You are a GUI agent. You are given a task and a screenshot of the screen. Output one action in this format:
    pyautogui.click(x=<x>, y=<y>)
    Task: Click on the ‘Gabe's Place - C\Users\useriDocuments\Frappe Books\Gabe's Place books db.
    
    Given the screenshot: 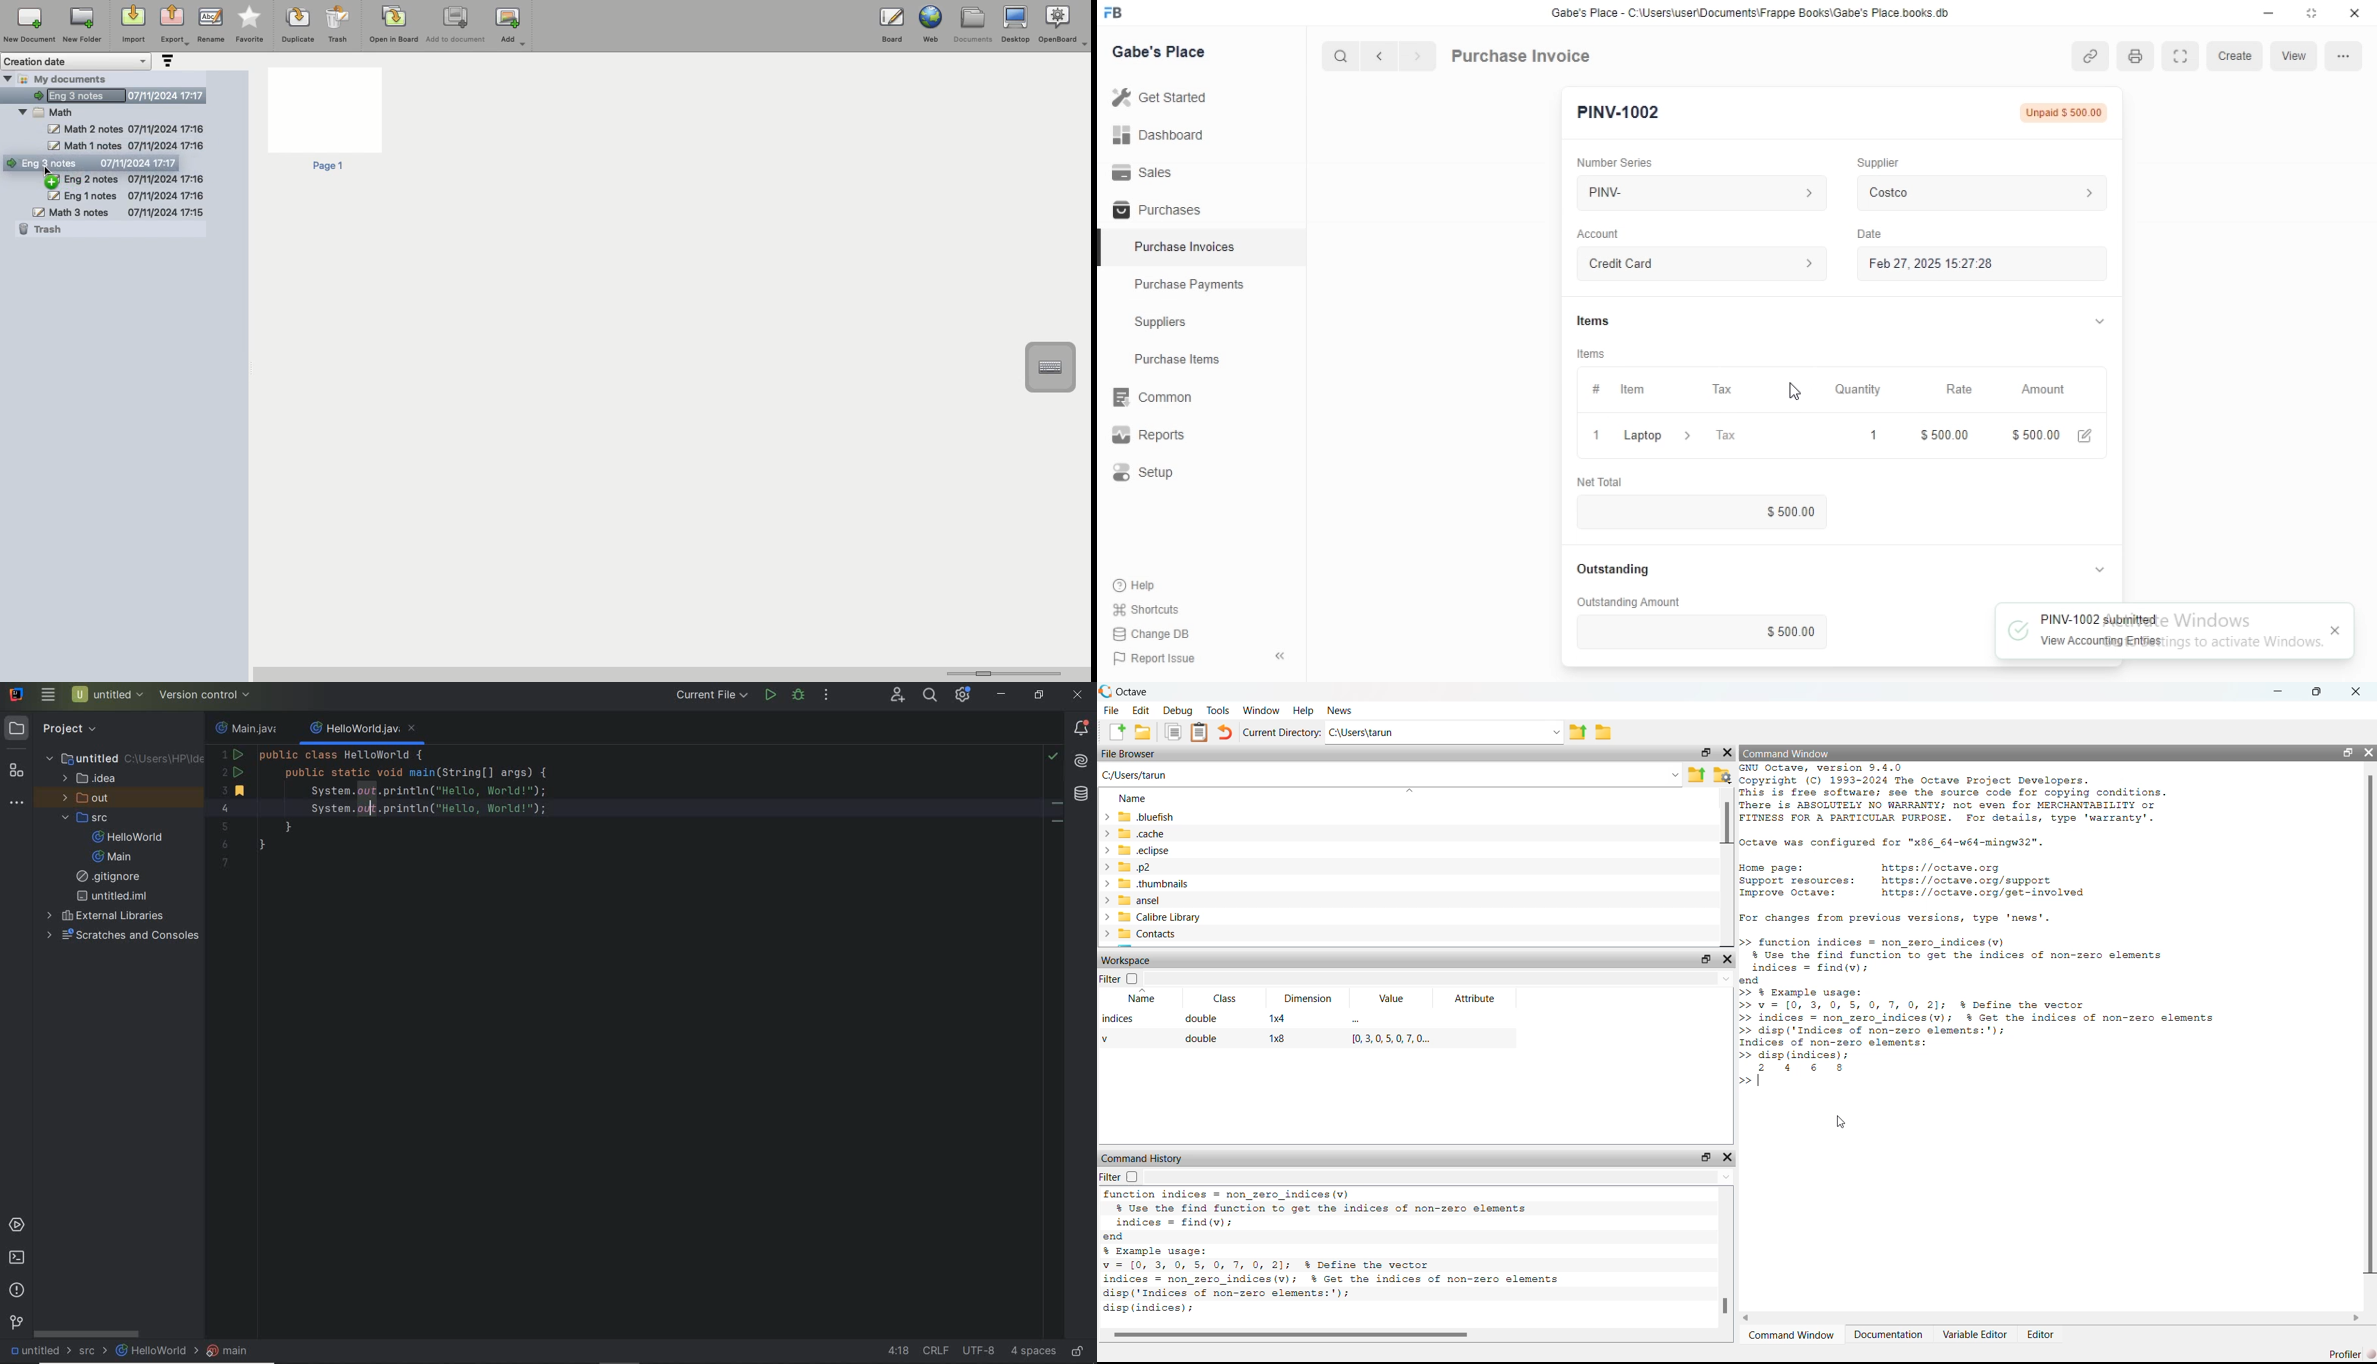 What is the action you would take?
    pyautogui.click(x=1750, y=12)
    